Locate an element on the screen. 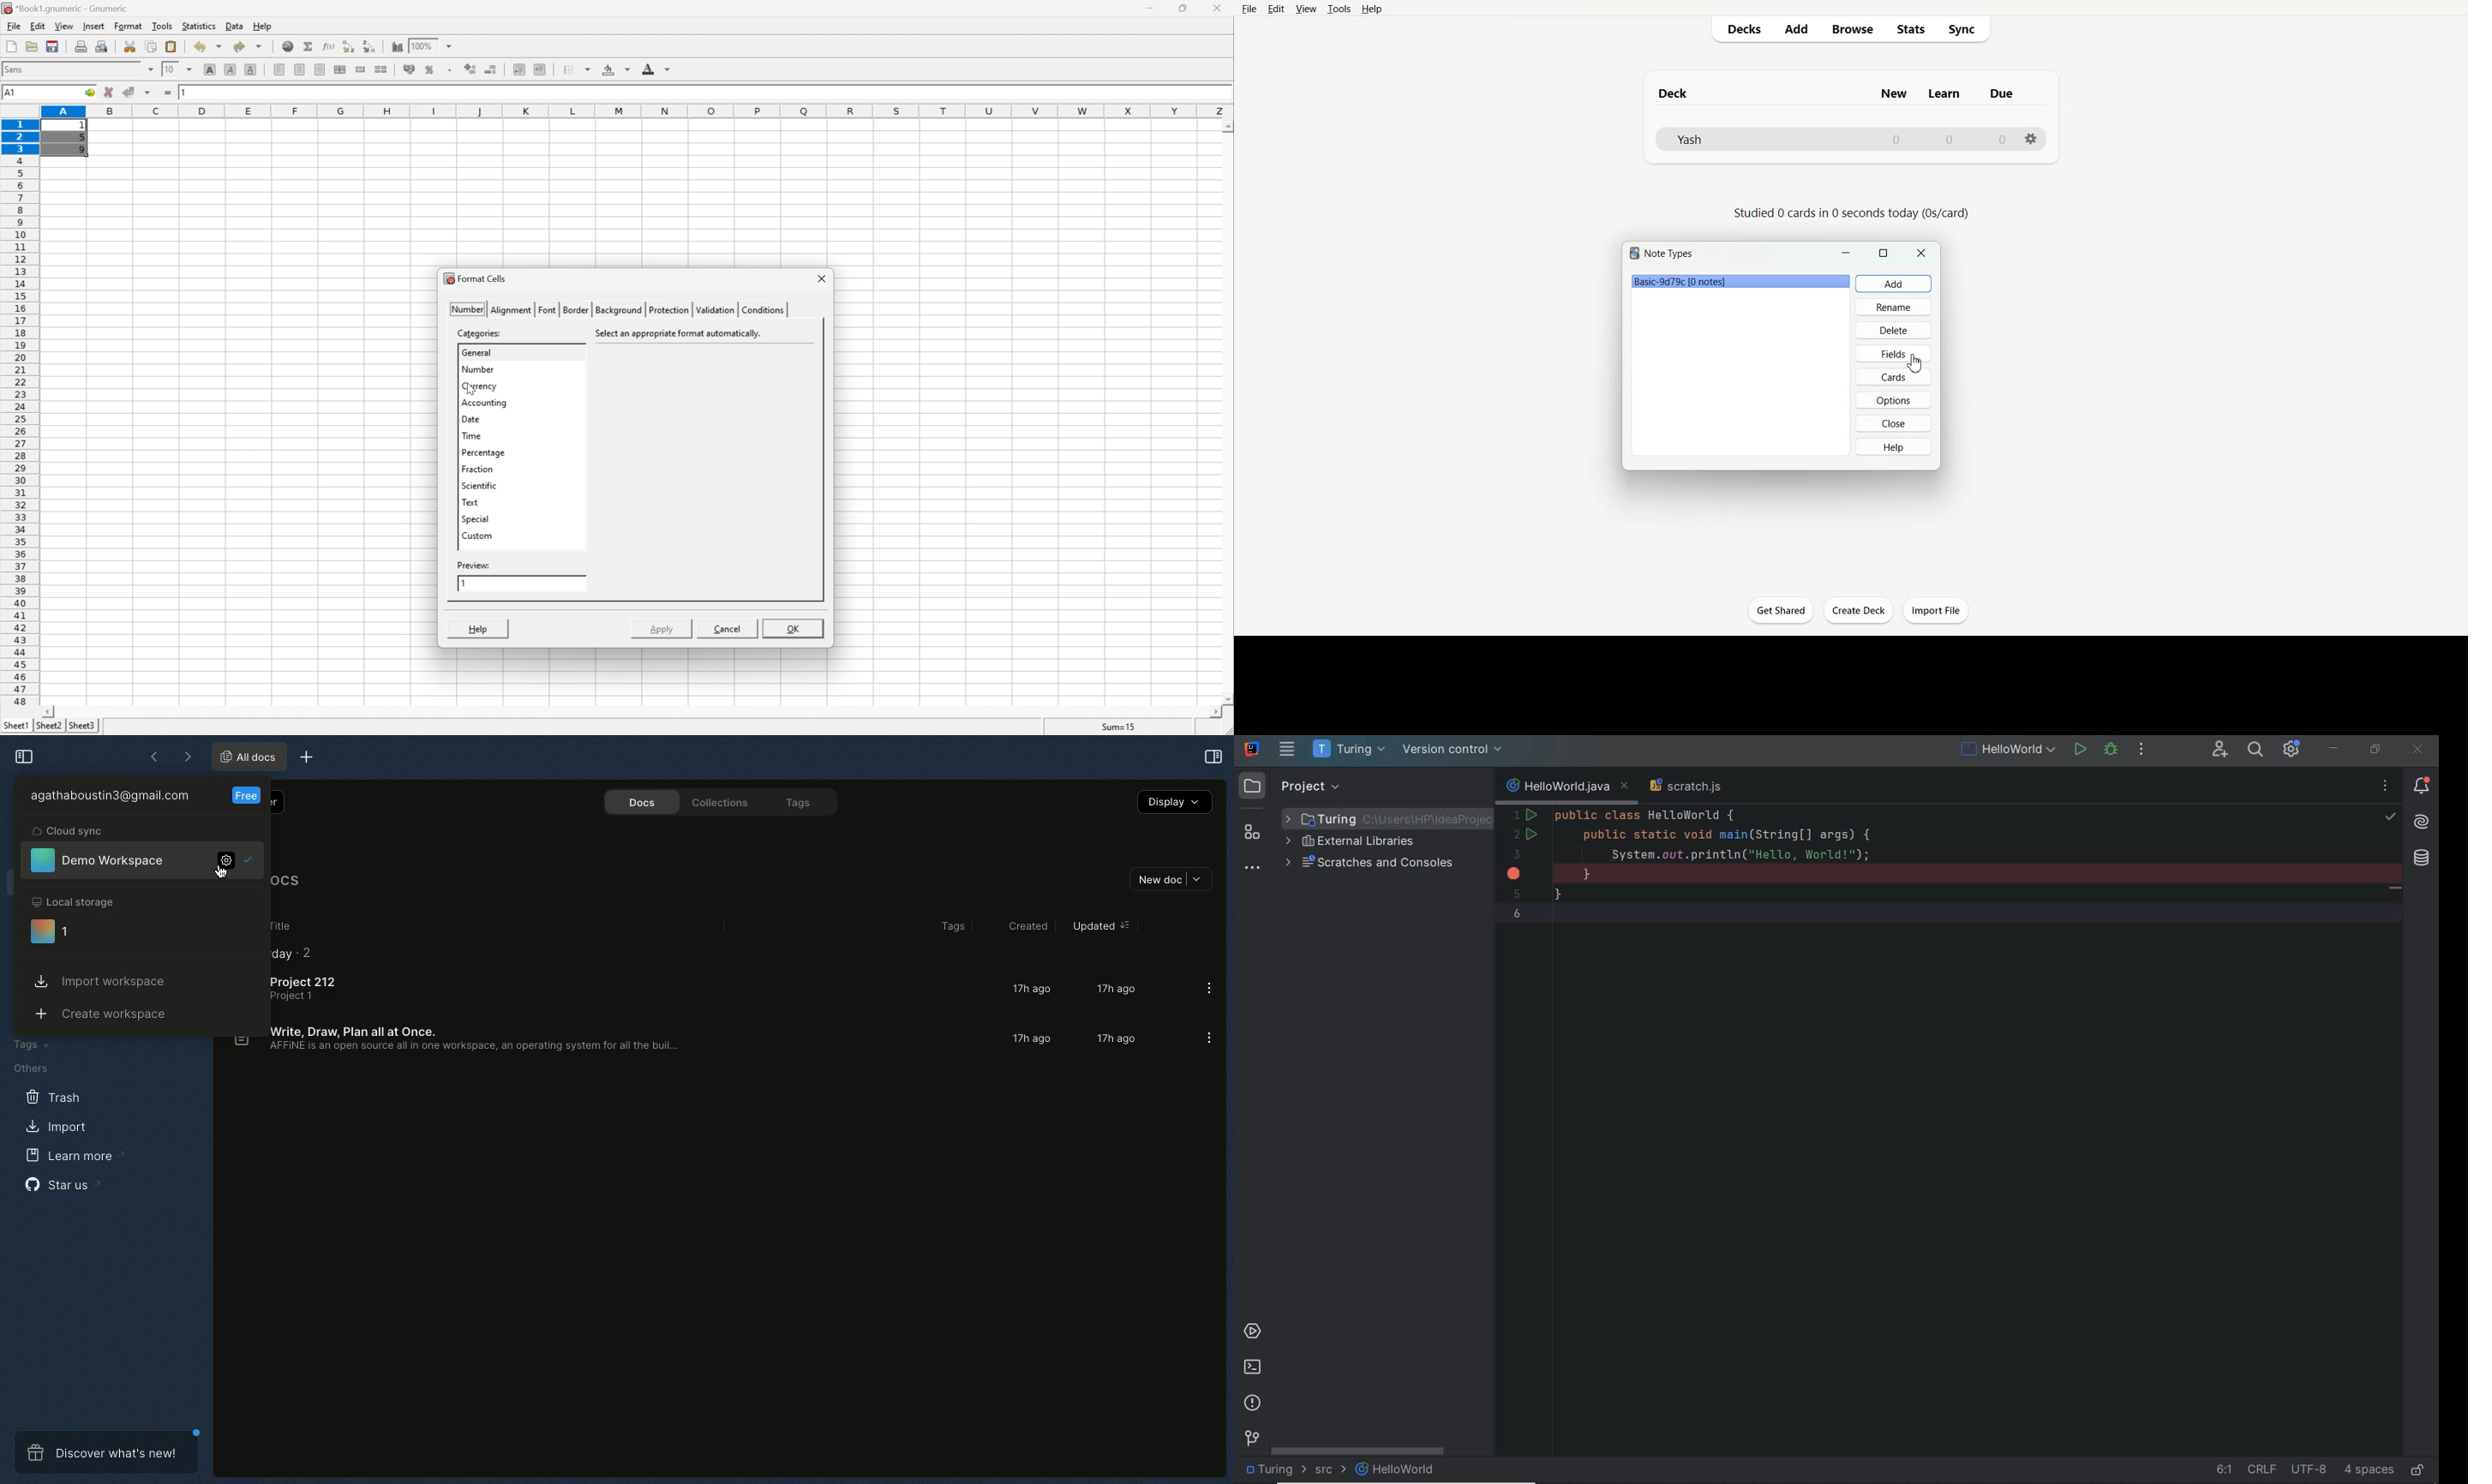 The width and height of the screenshot is (2492, 1484). Settings is located at coordinates (2032, 139).